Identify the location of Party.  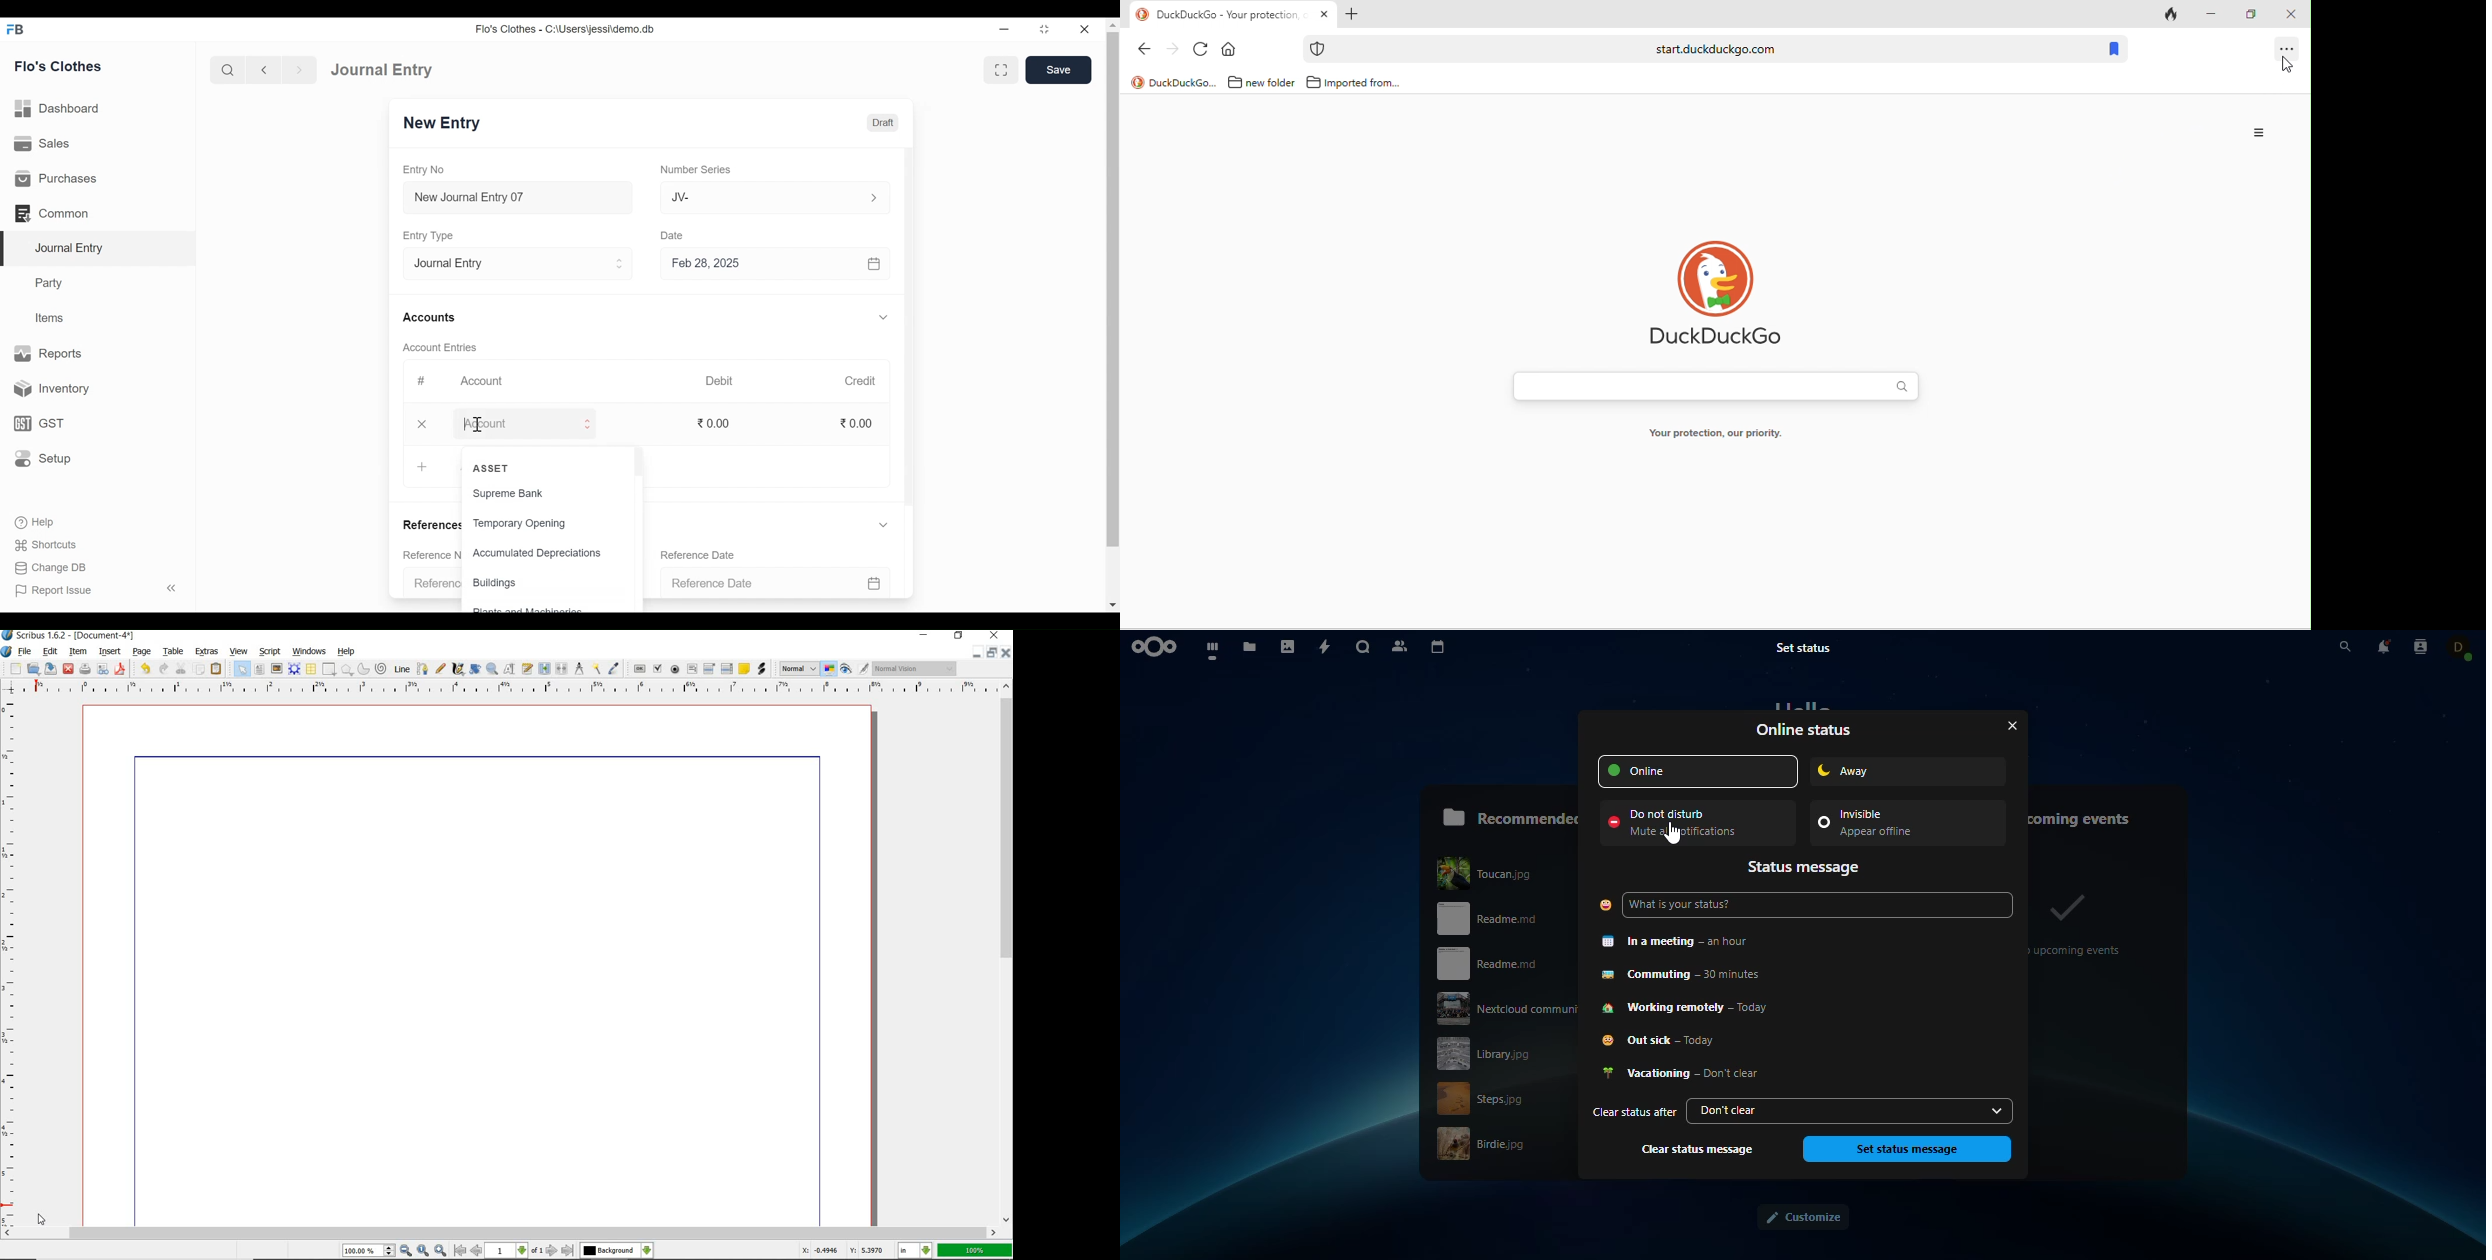
(51, 282).